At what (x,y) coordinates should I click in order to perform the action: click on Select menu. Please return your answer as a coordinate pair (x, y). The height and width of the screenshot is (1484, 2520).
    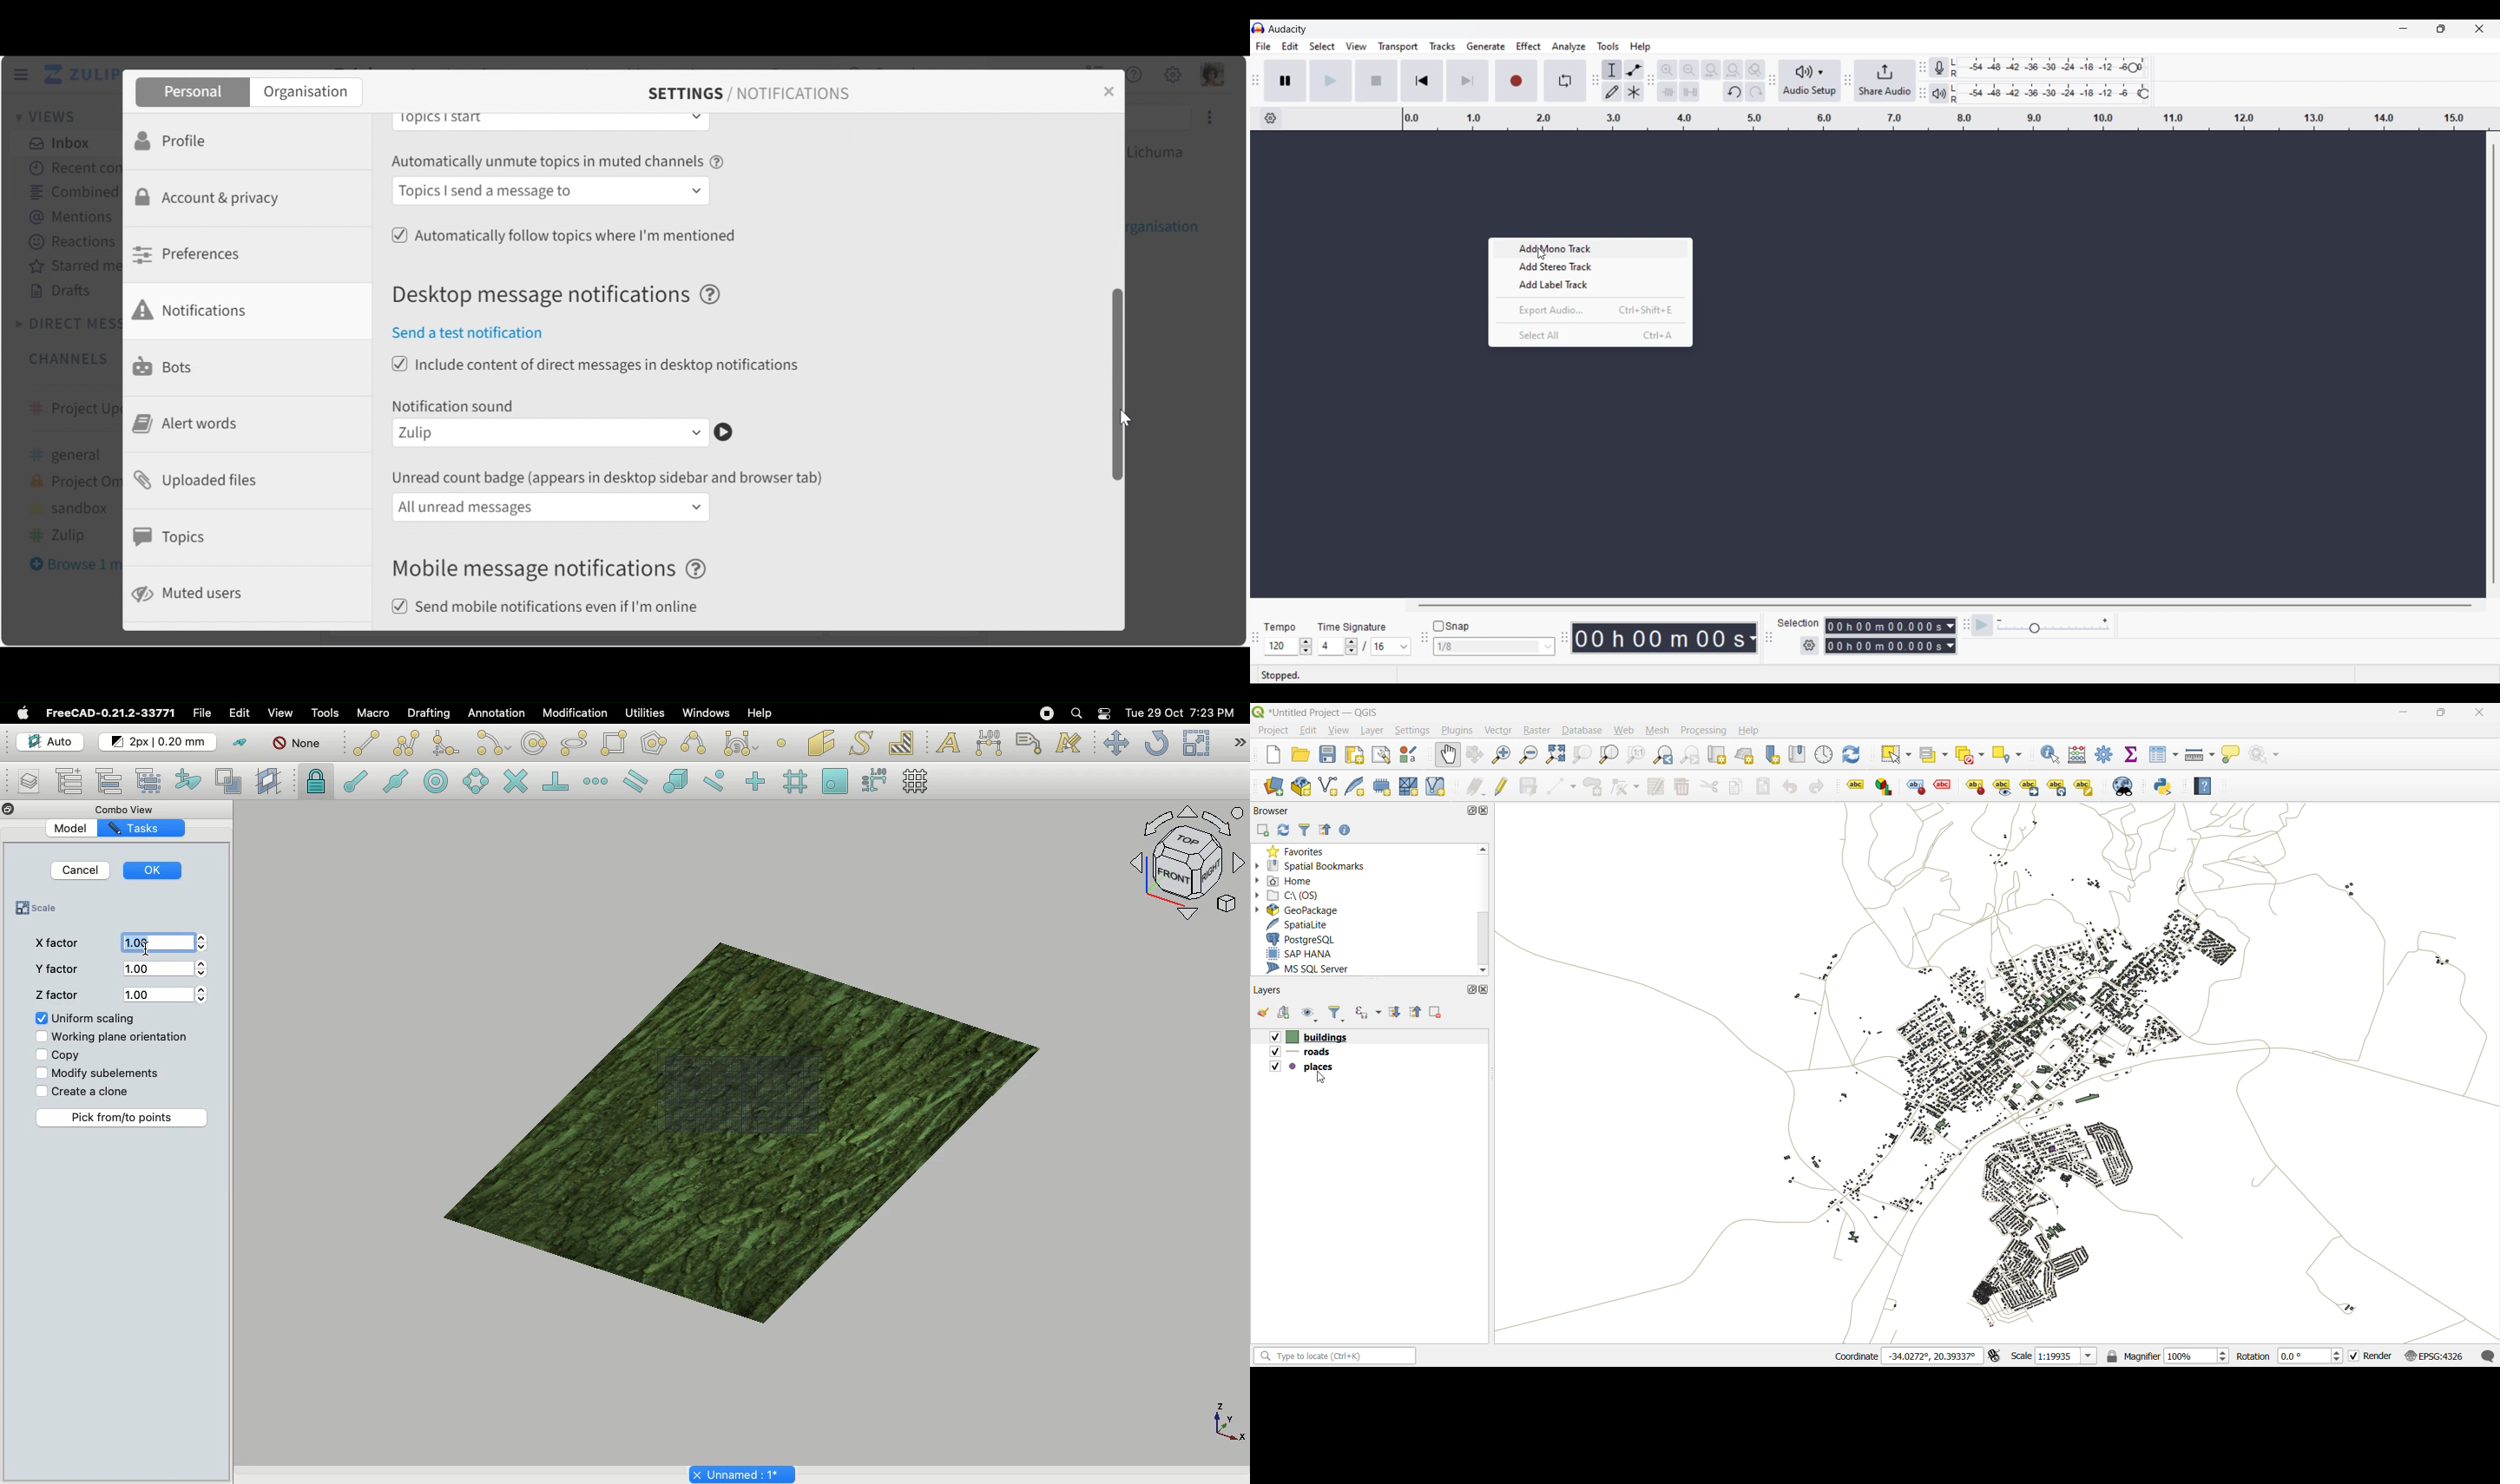
    Looking at the image, I should click on (1322, 47).